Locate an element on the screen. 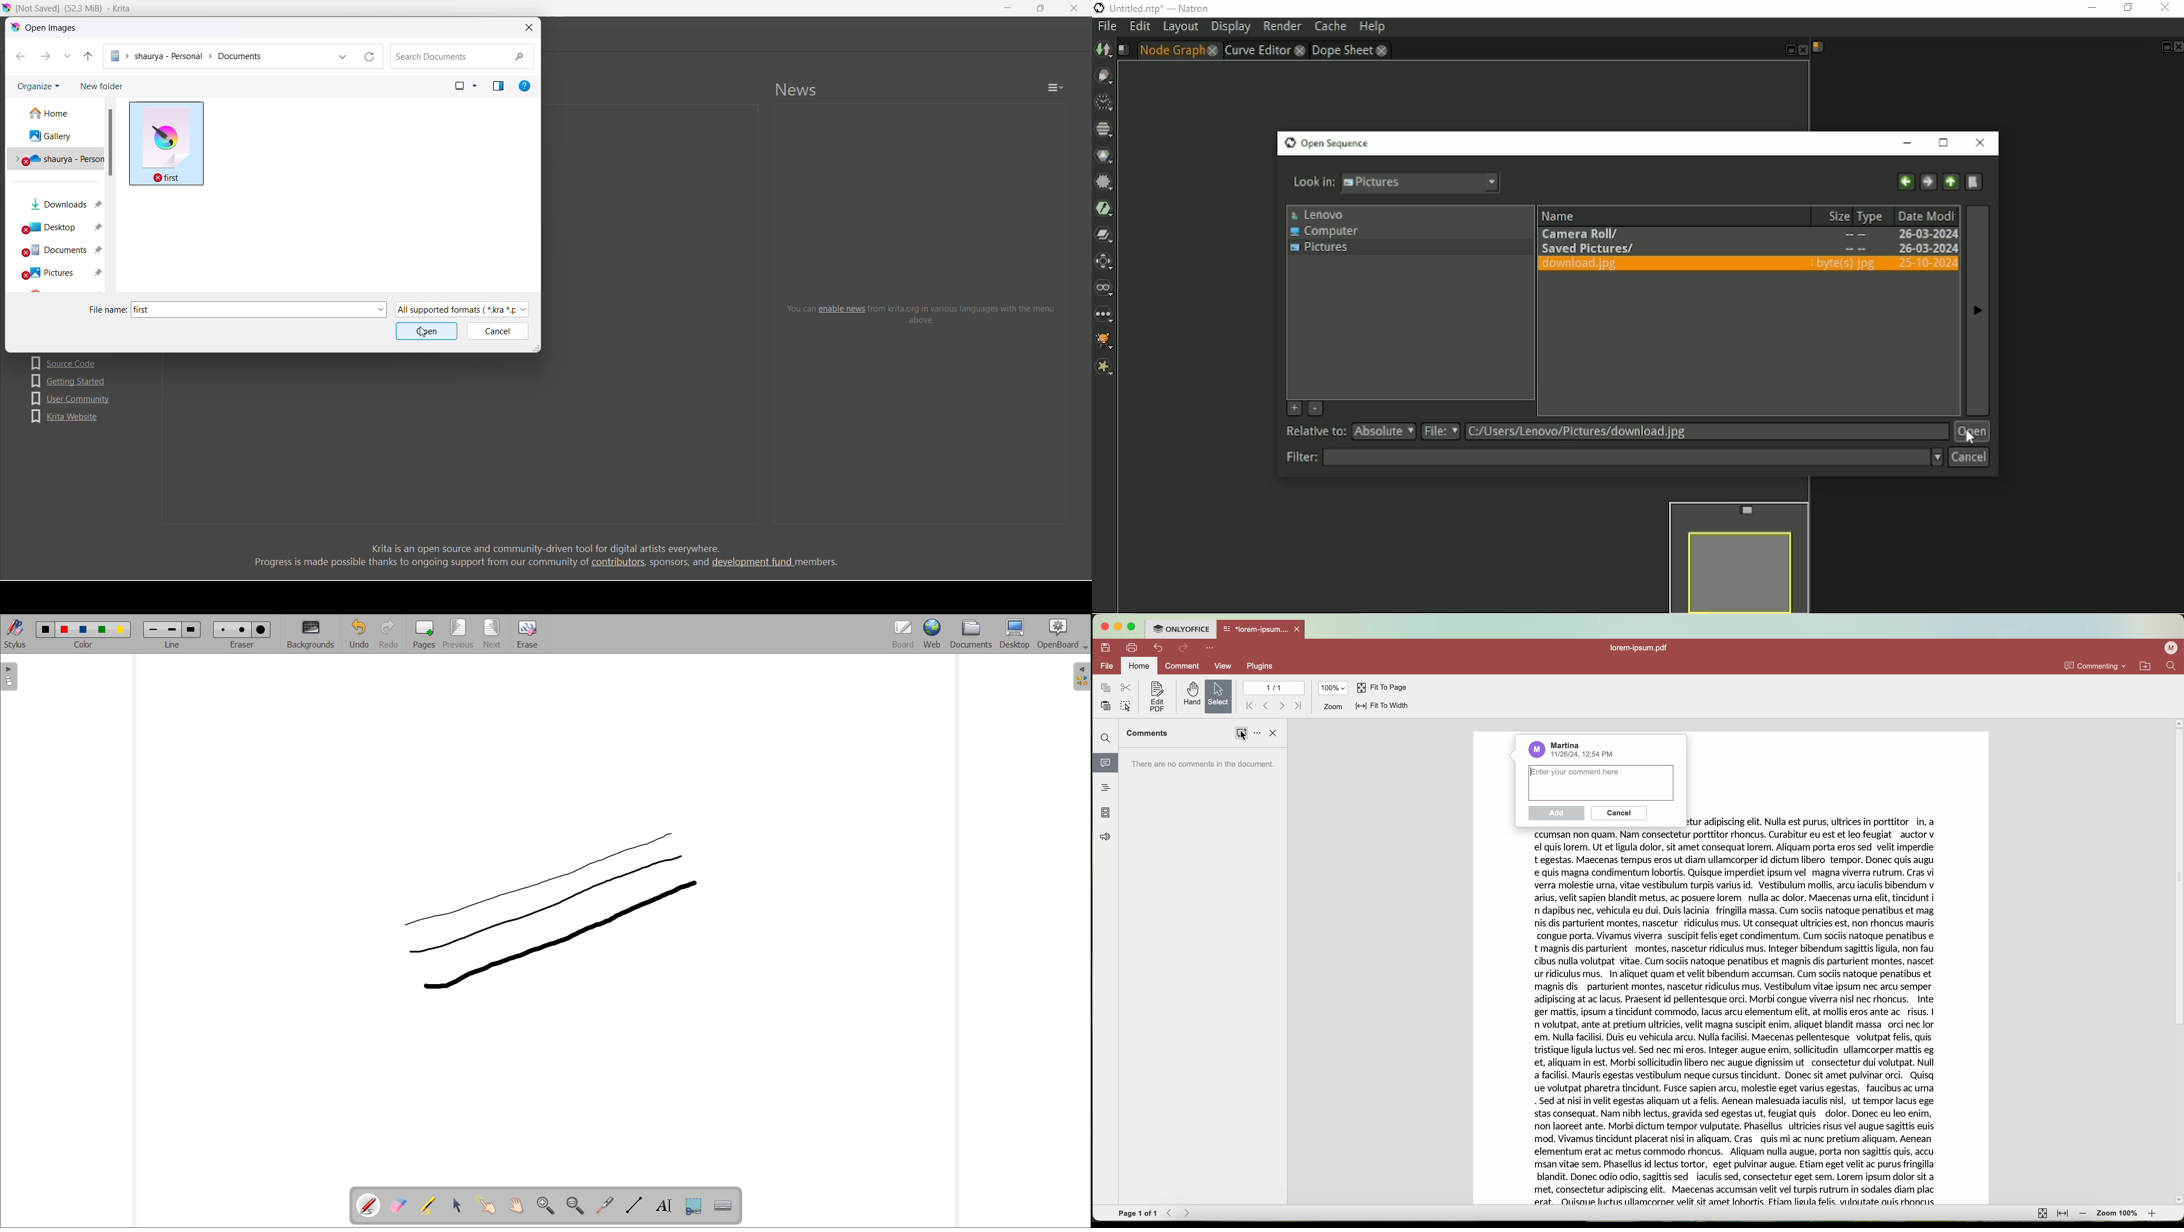 The image size is (2184, 1232). save is located at coordinates (1104, 647).